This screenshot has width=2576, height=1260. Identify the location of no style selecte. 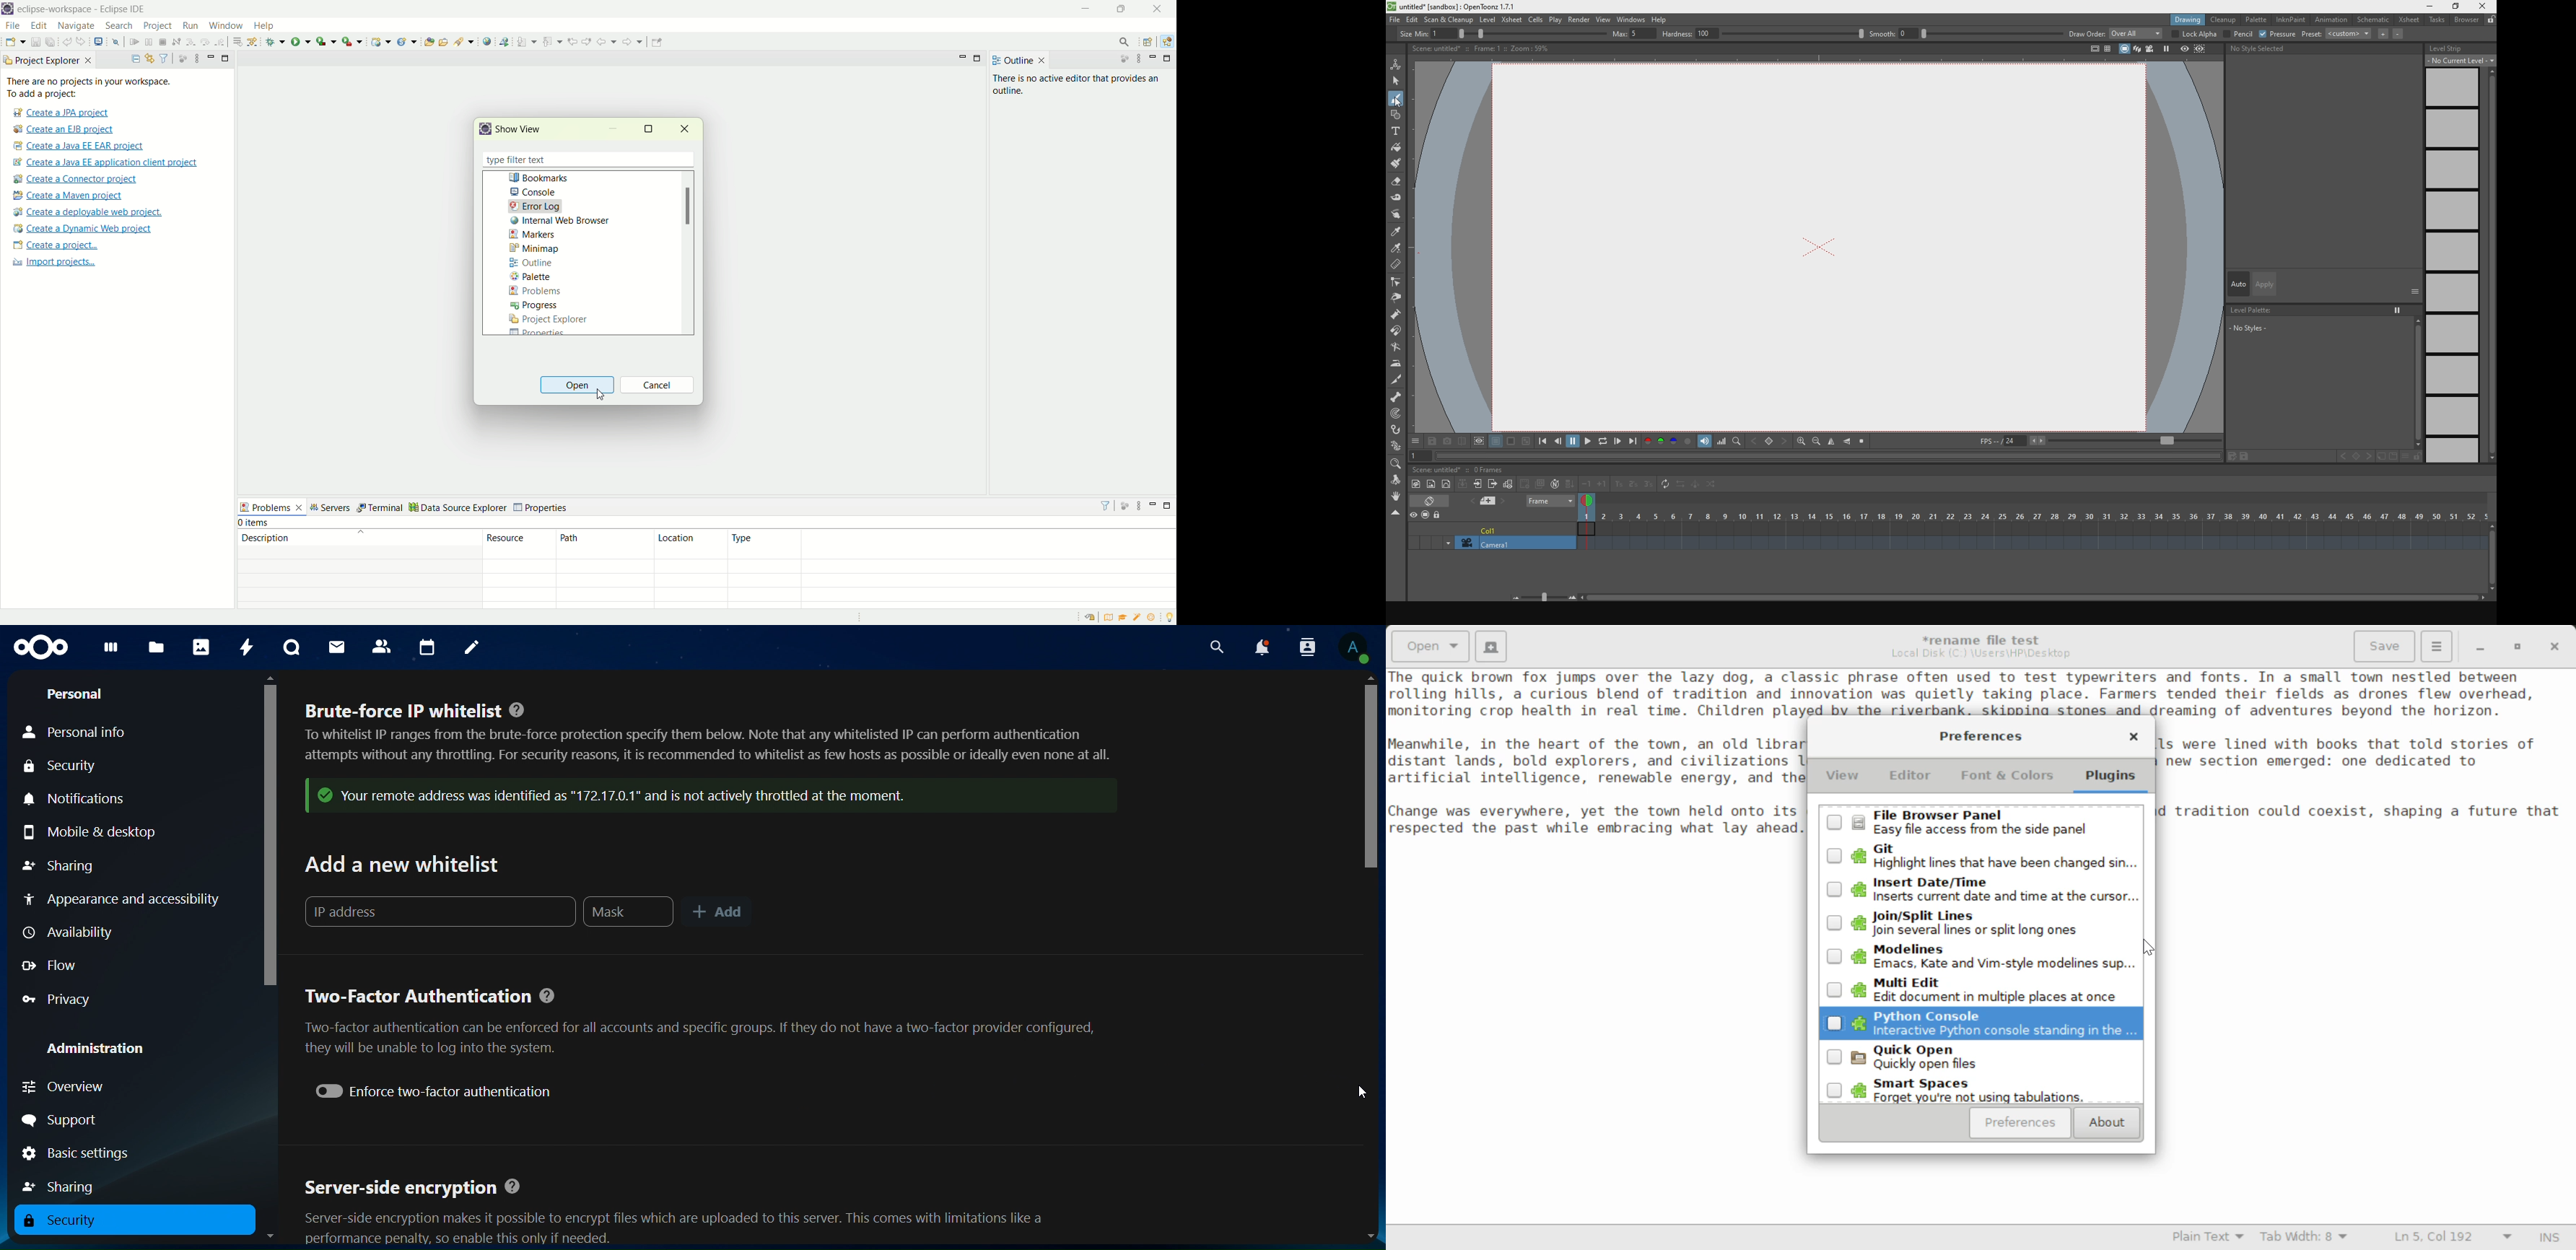
(2271, 50).